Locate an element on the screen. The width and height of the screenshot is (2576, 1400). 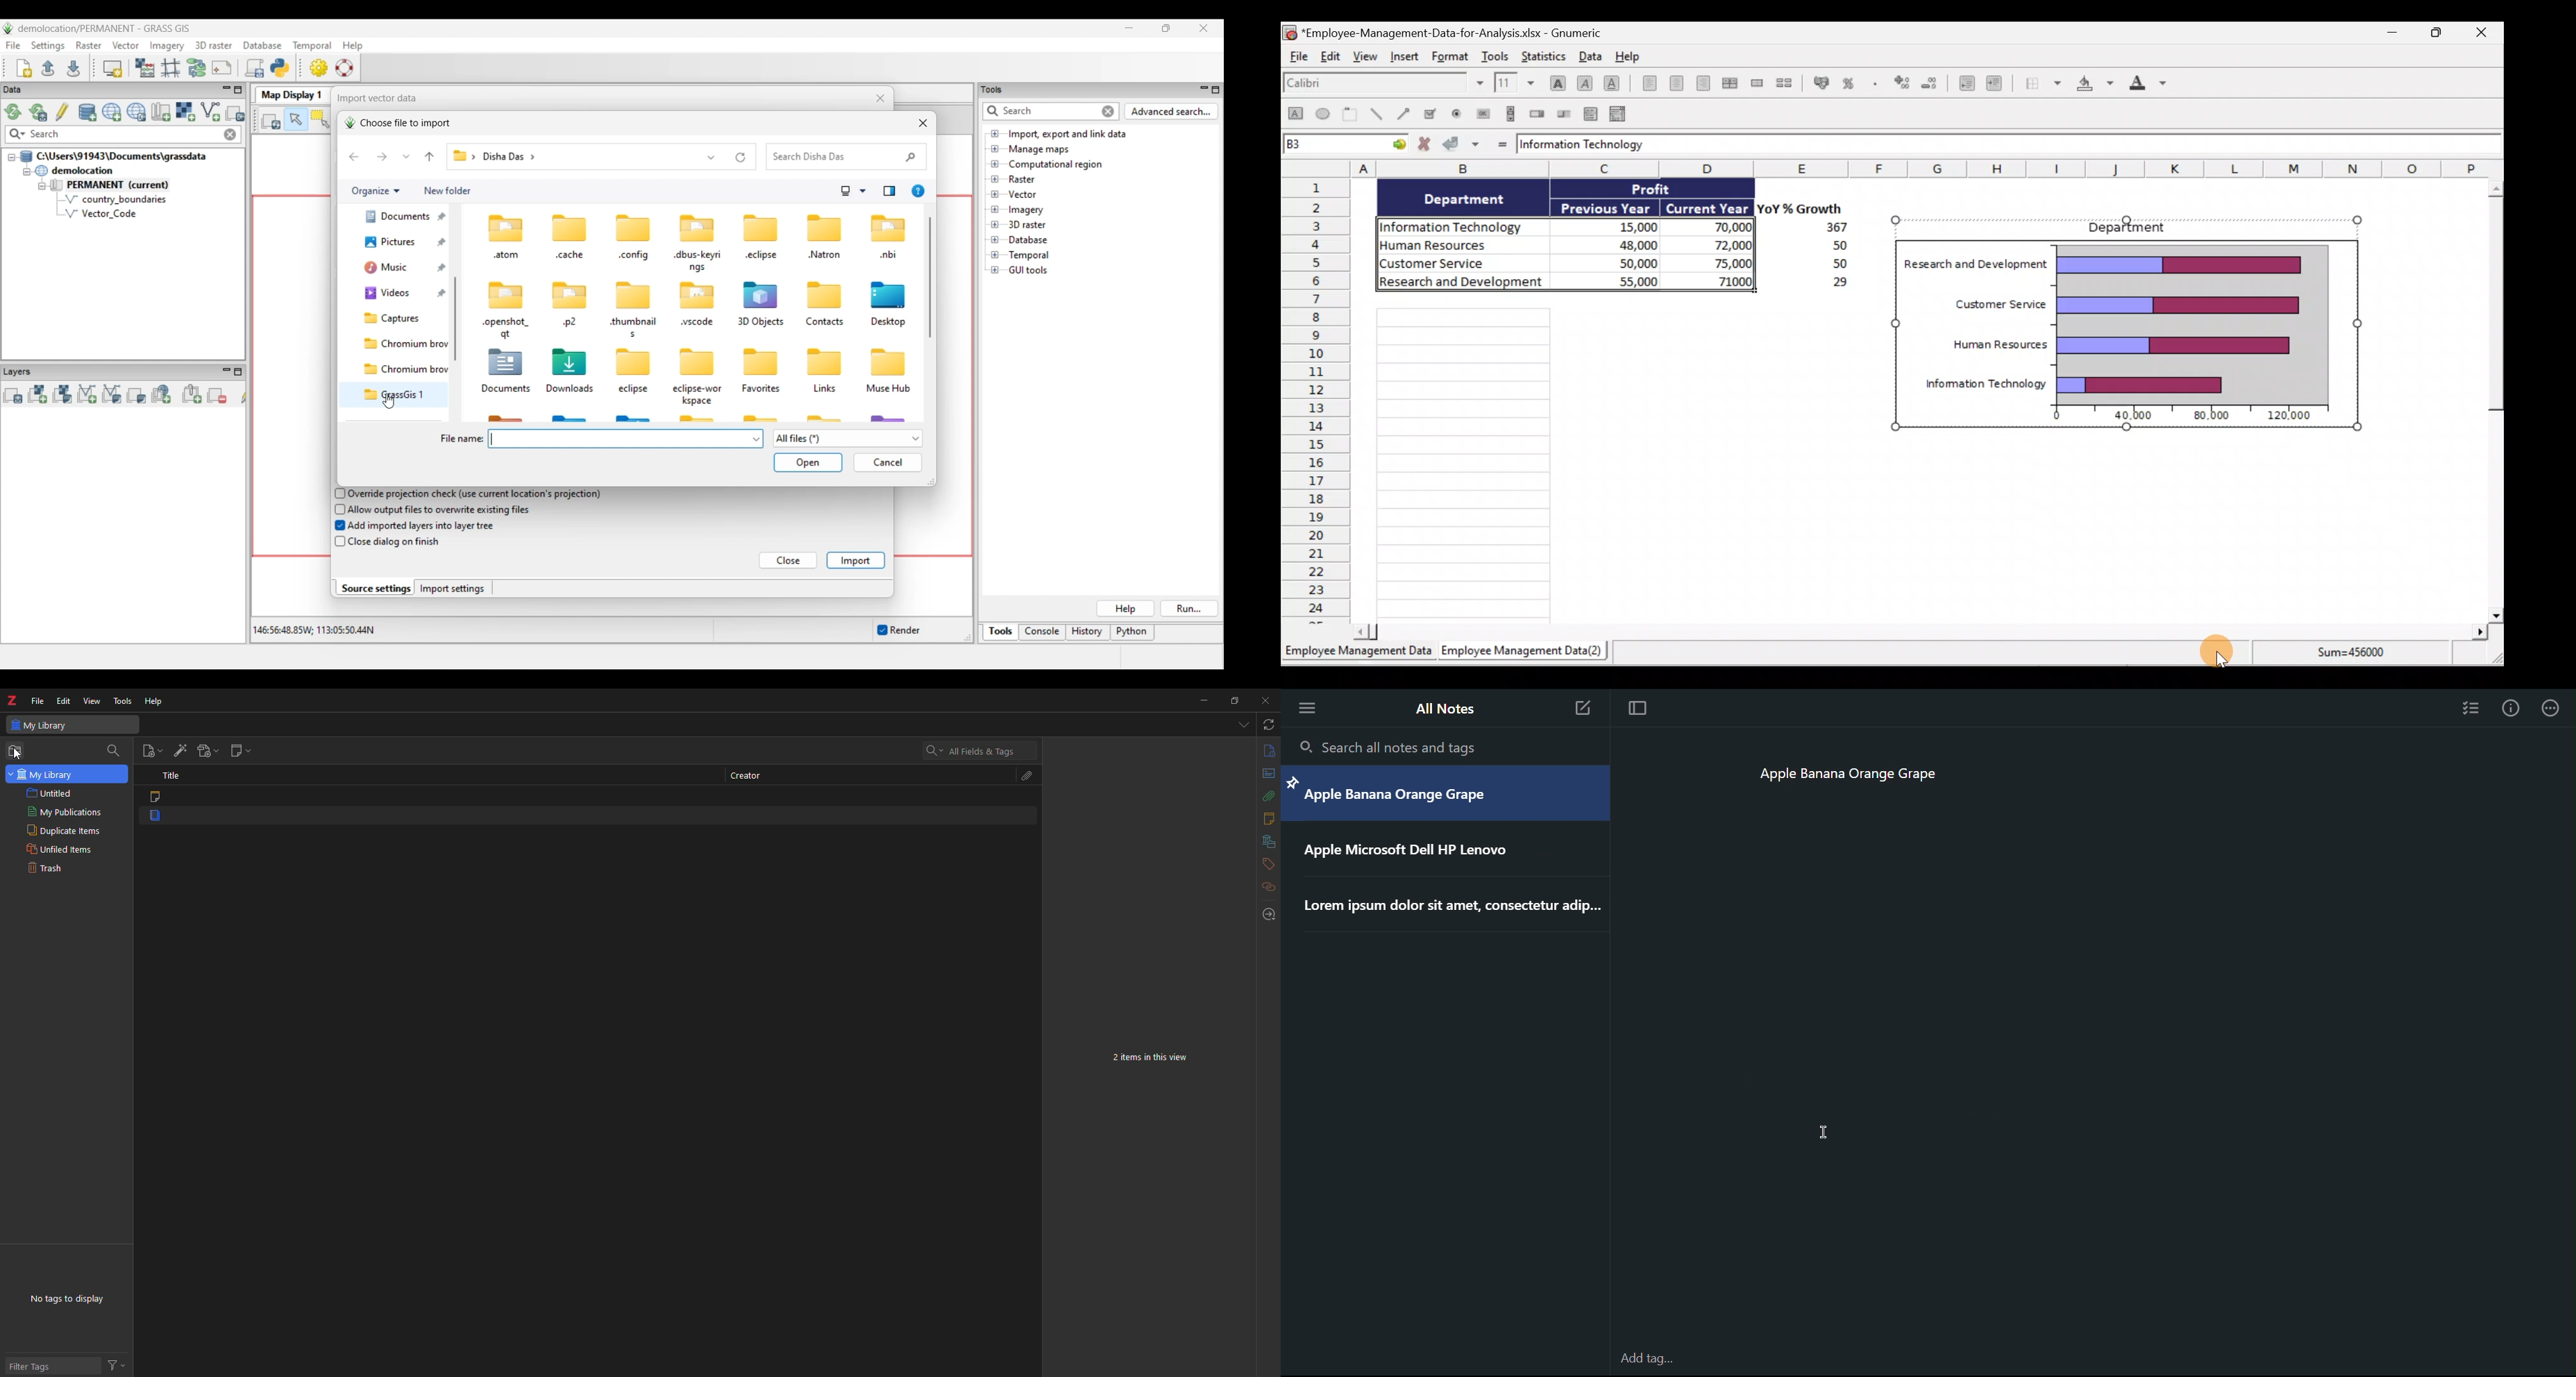
Videos folder is located at coordinates (402, 294).